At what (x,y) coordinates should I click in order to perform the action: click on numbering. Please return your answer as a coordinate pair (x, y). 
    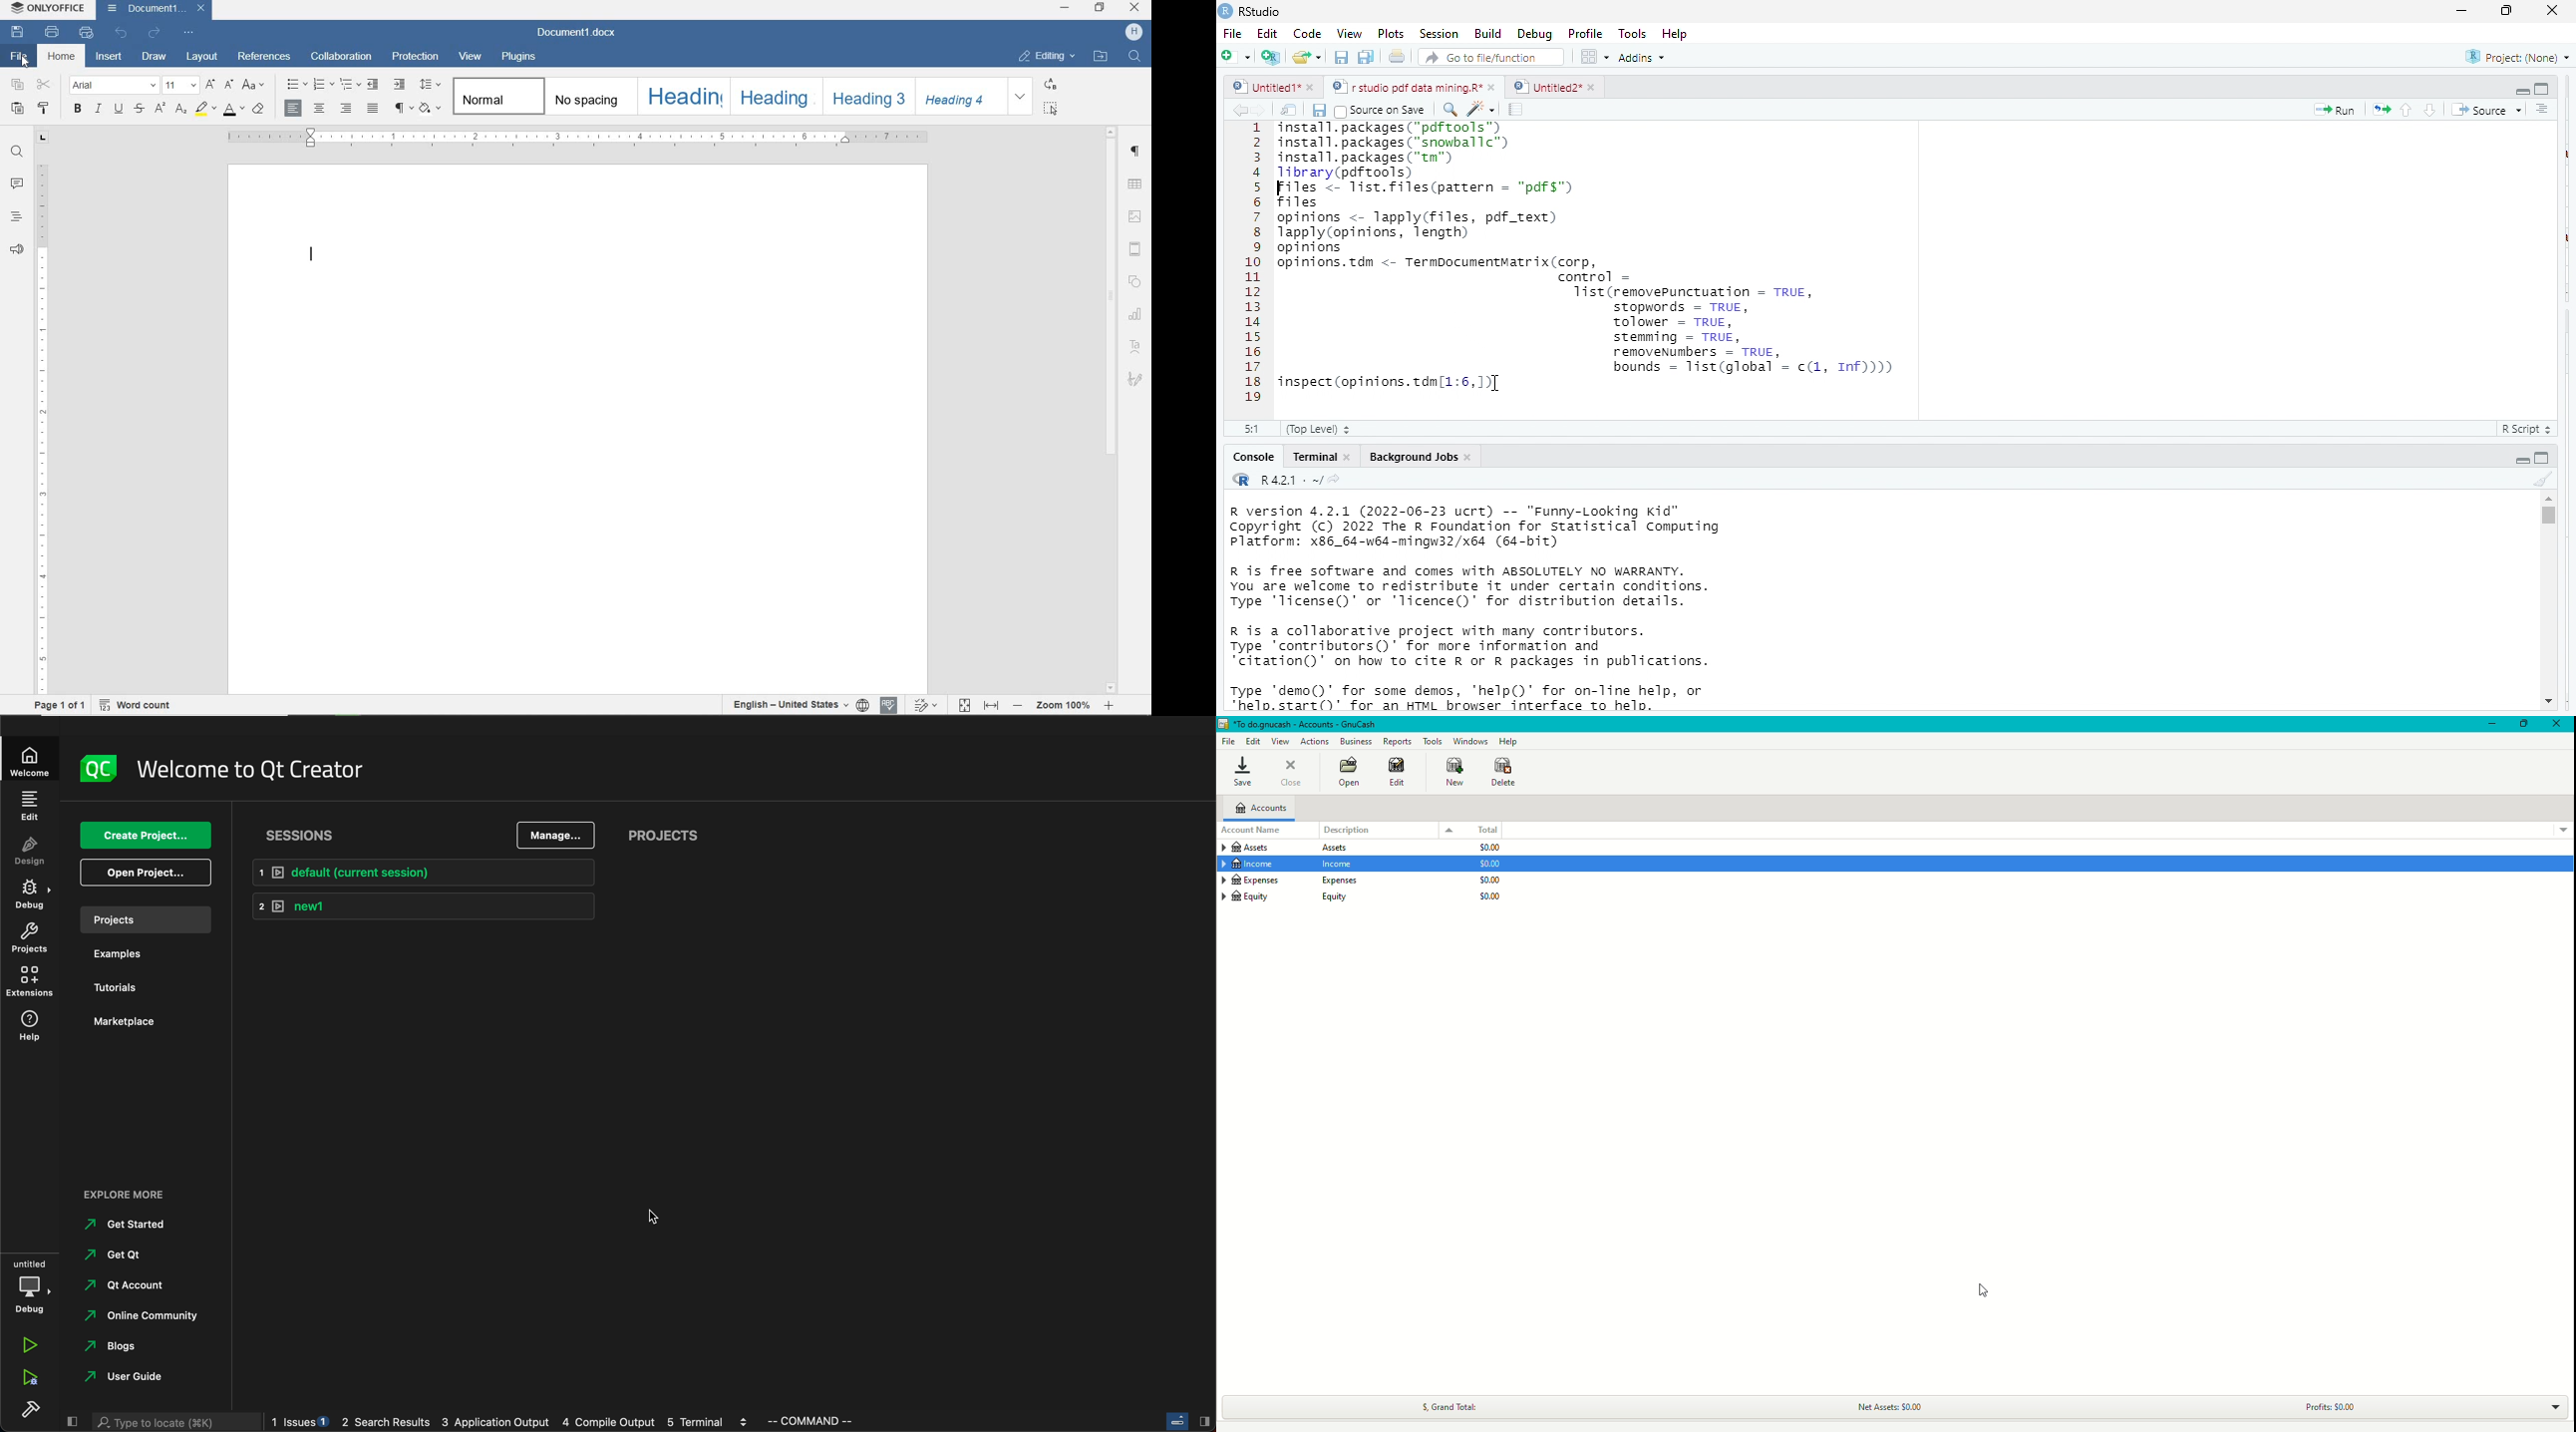
    Looking at the image, I should click on (324, 84).